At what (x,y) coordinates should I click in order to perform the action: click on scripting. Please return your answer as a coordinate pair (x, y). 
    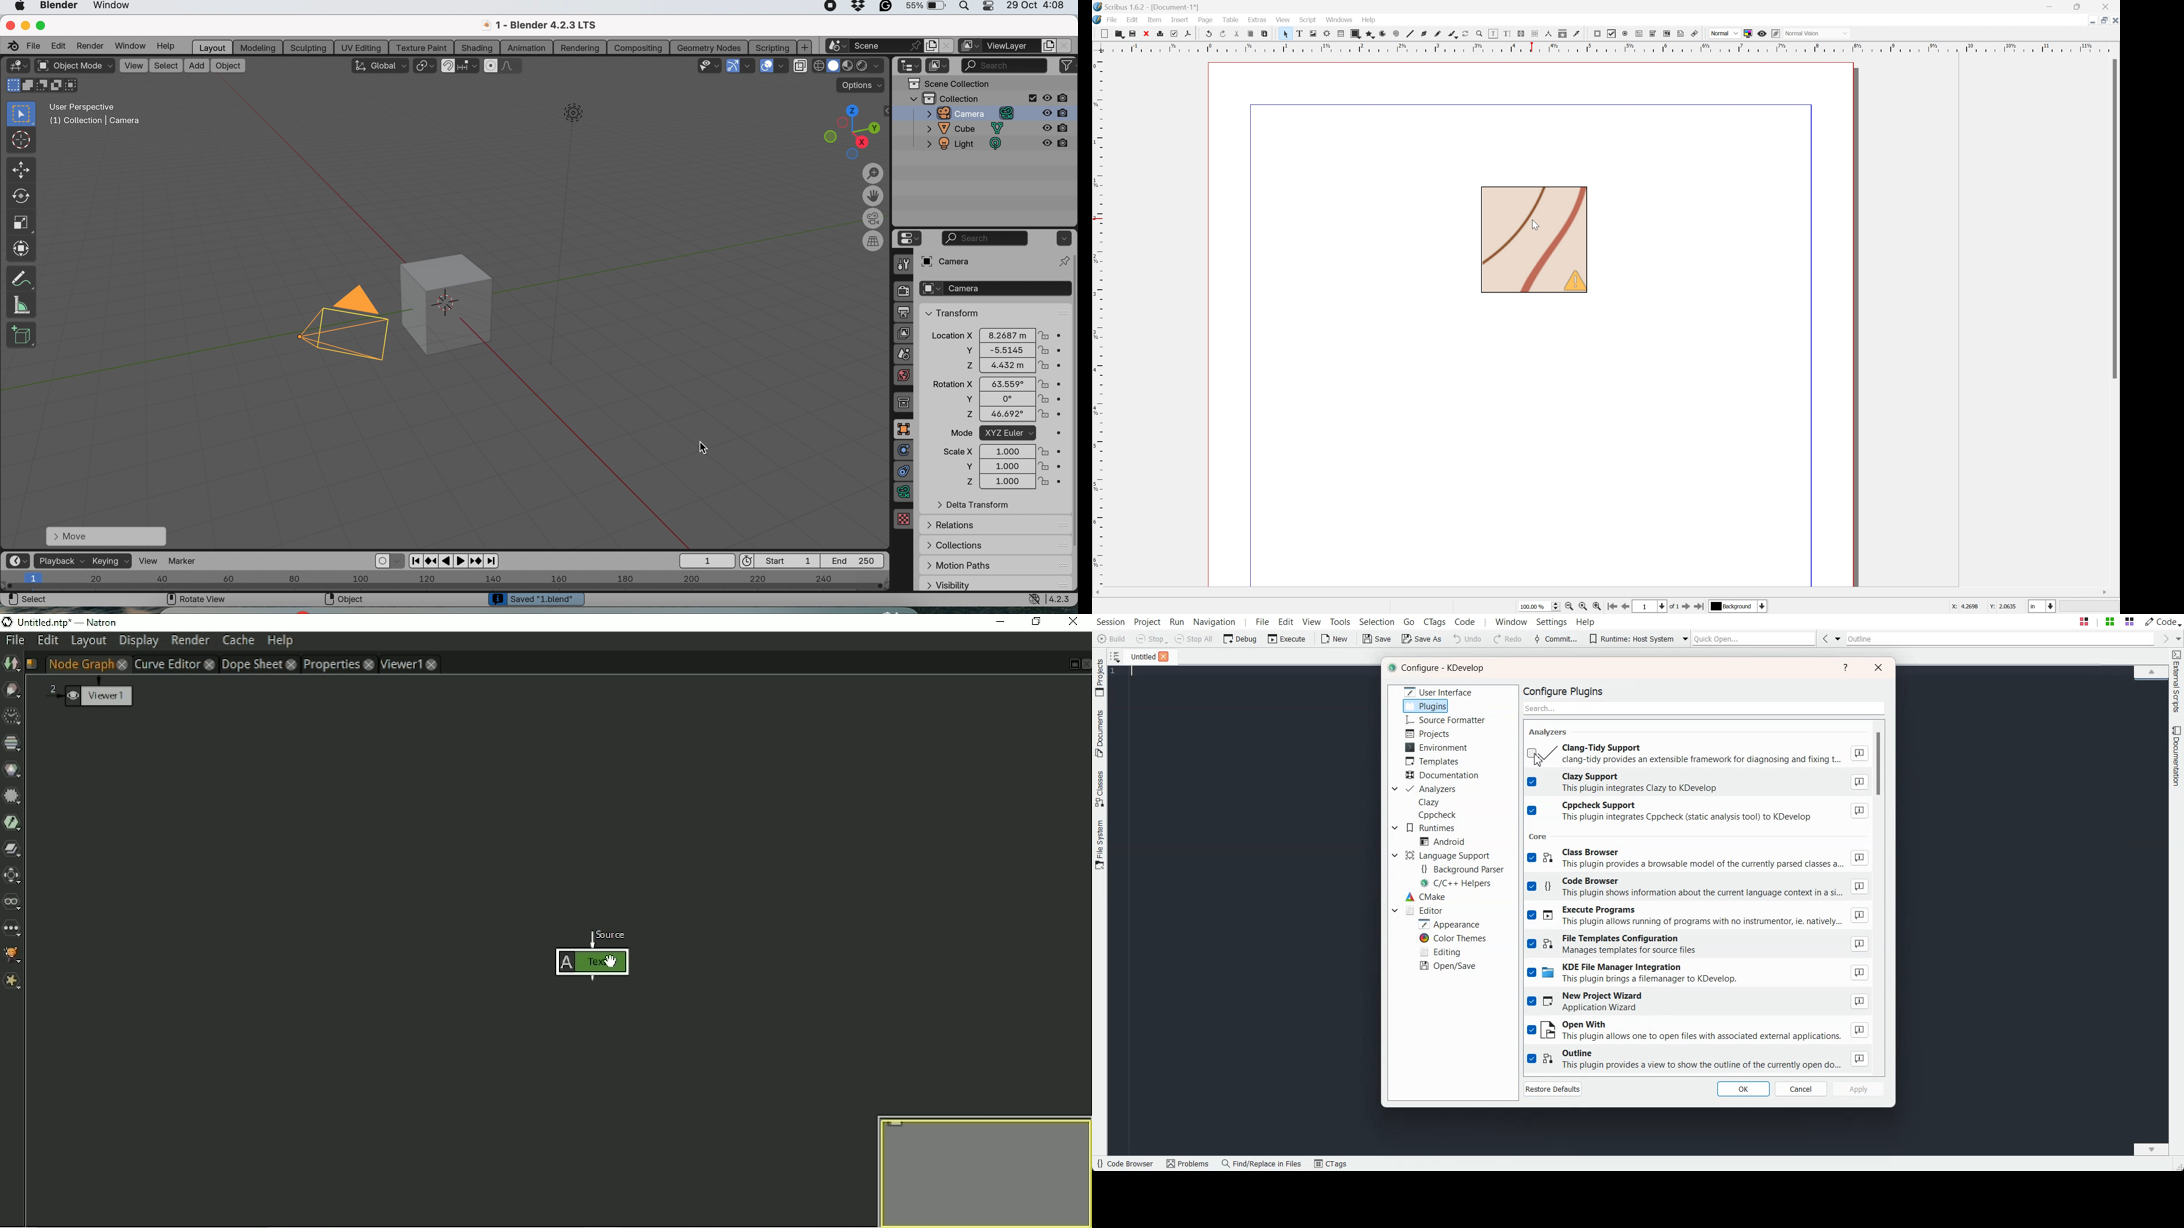
    Looking at the image, I should click on (771, 47).